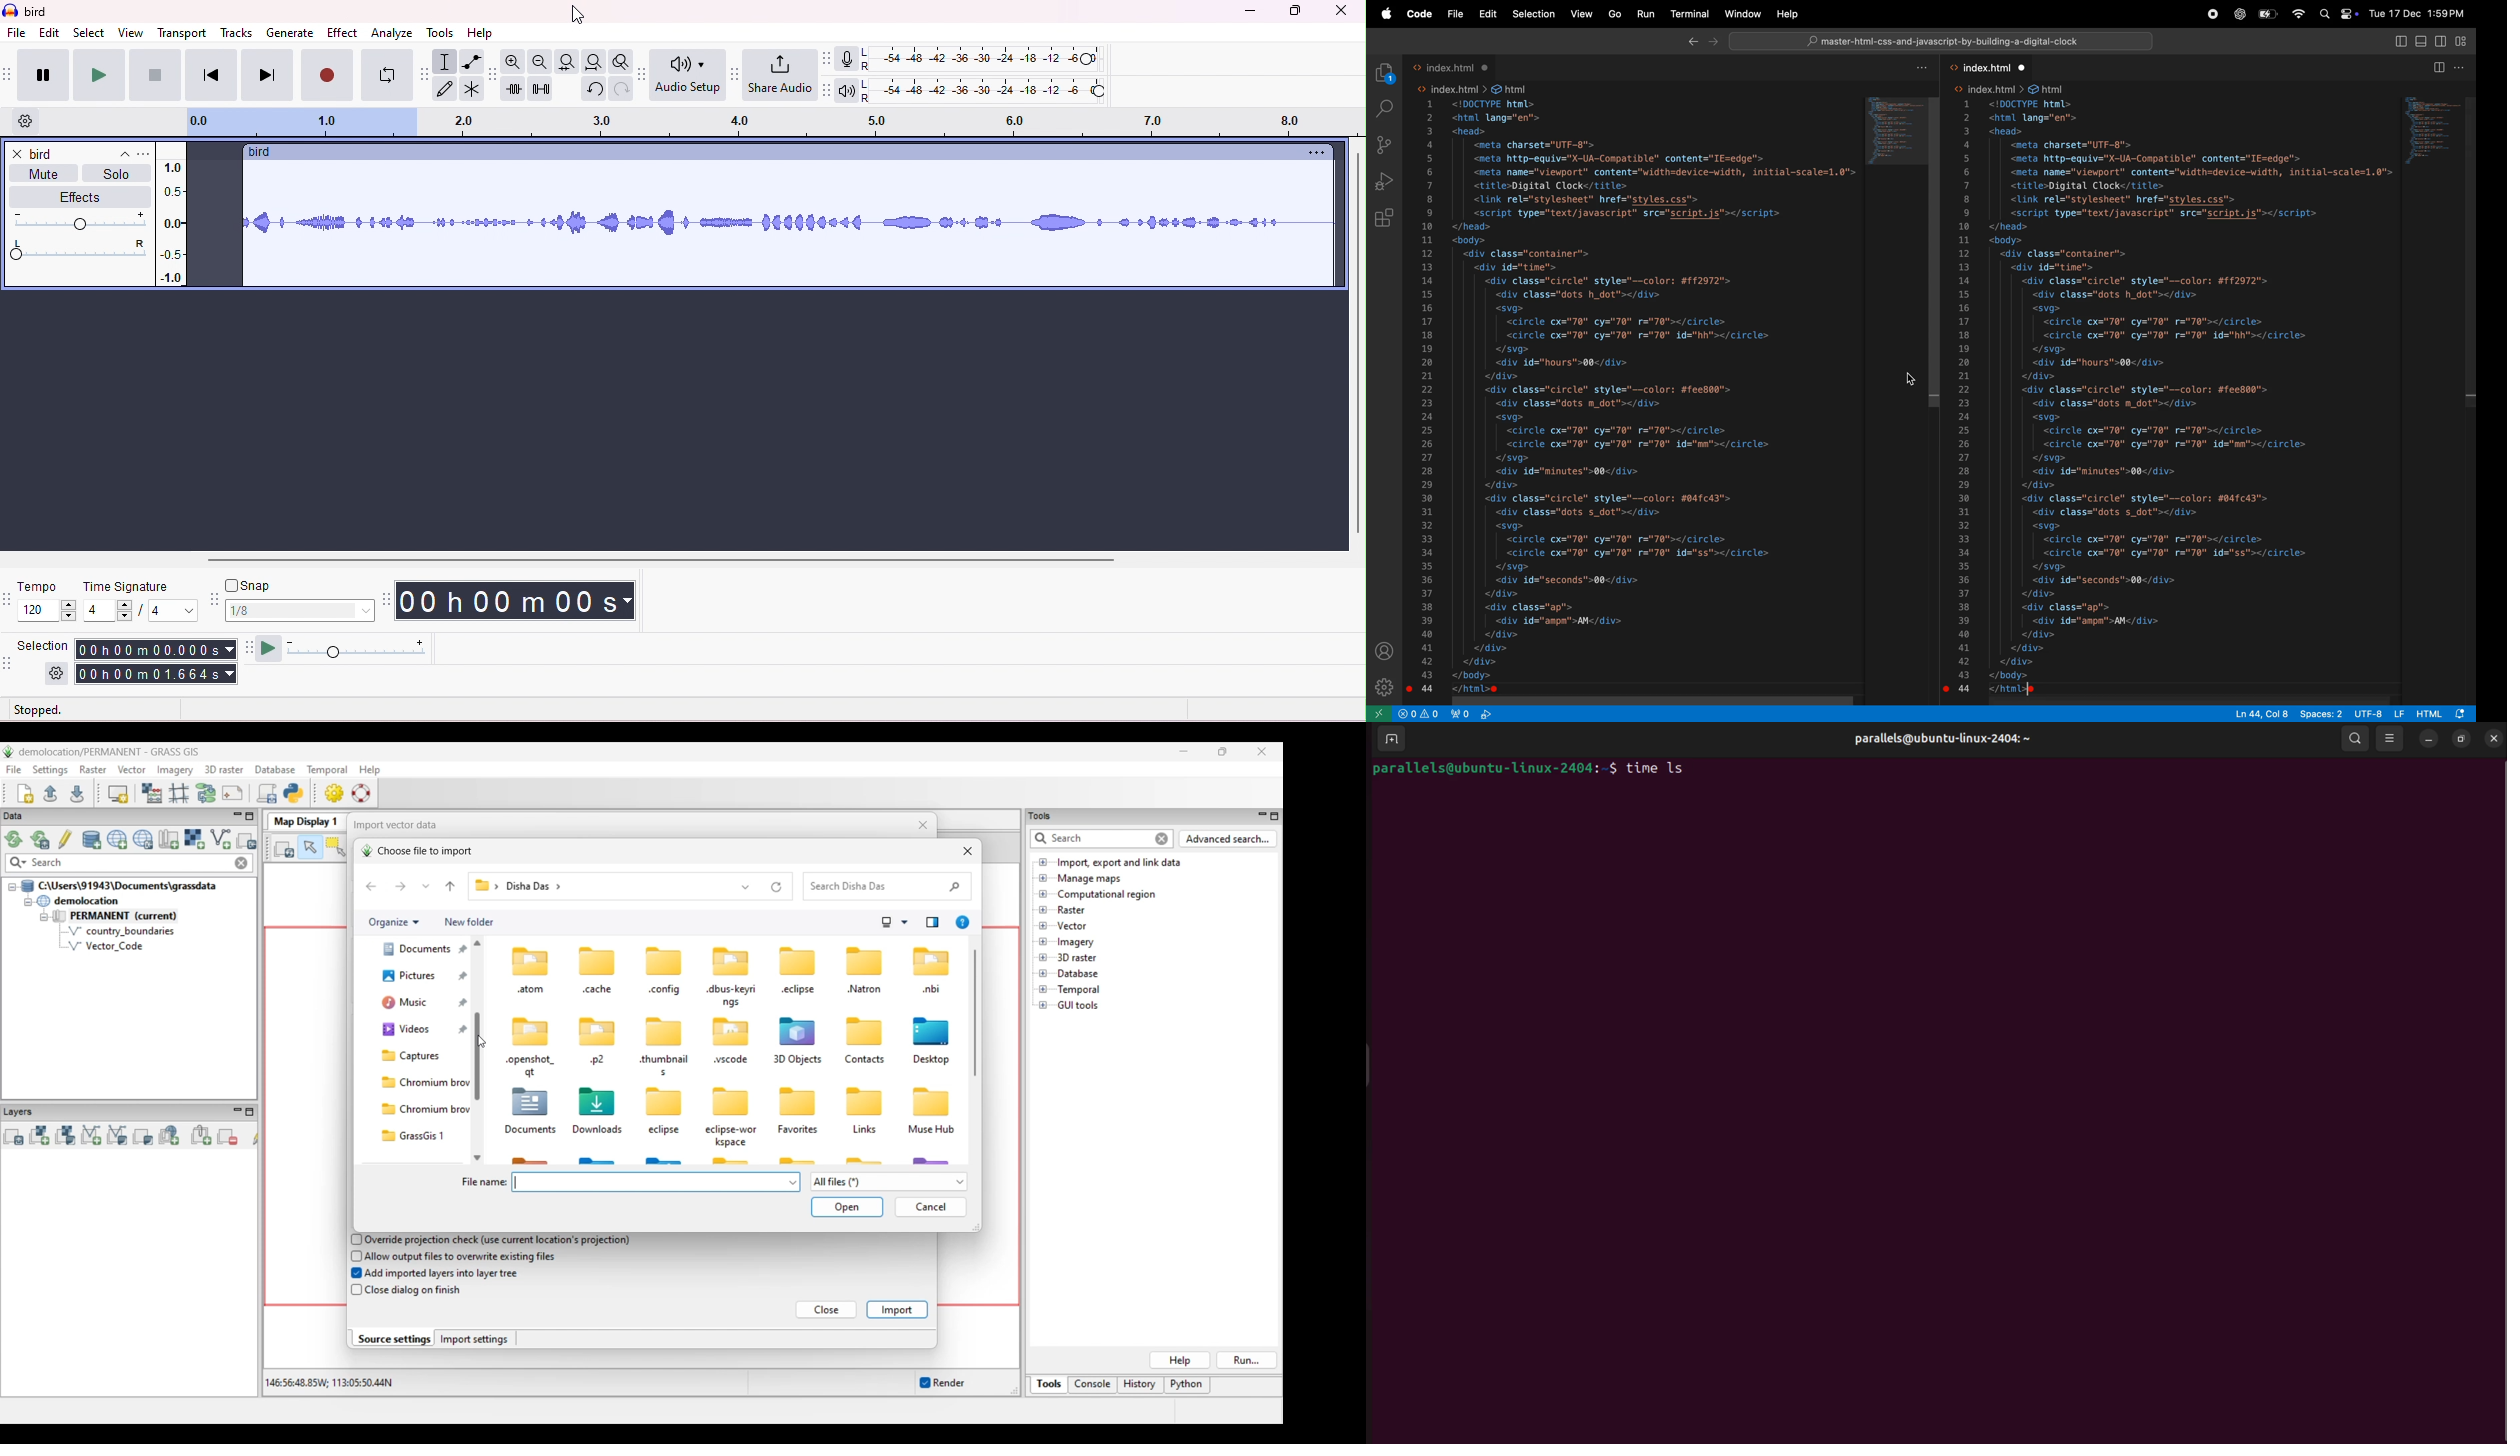 The image size is (2520, 1456). What do you see at coordinates (9, 599) in the screenshot?
I see `tempo tool bar` at bounding box center [9, 599].